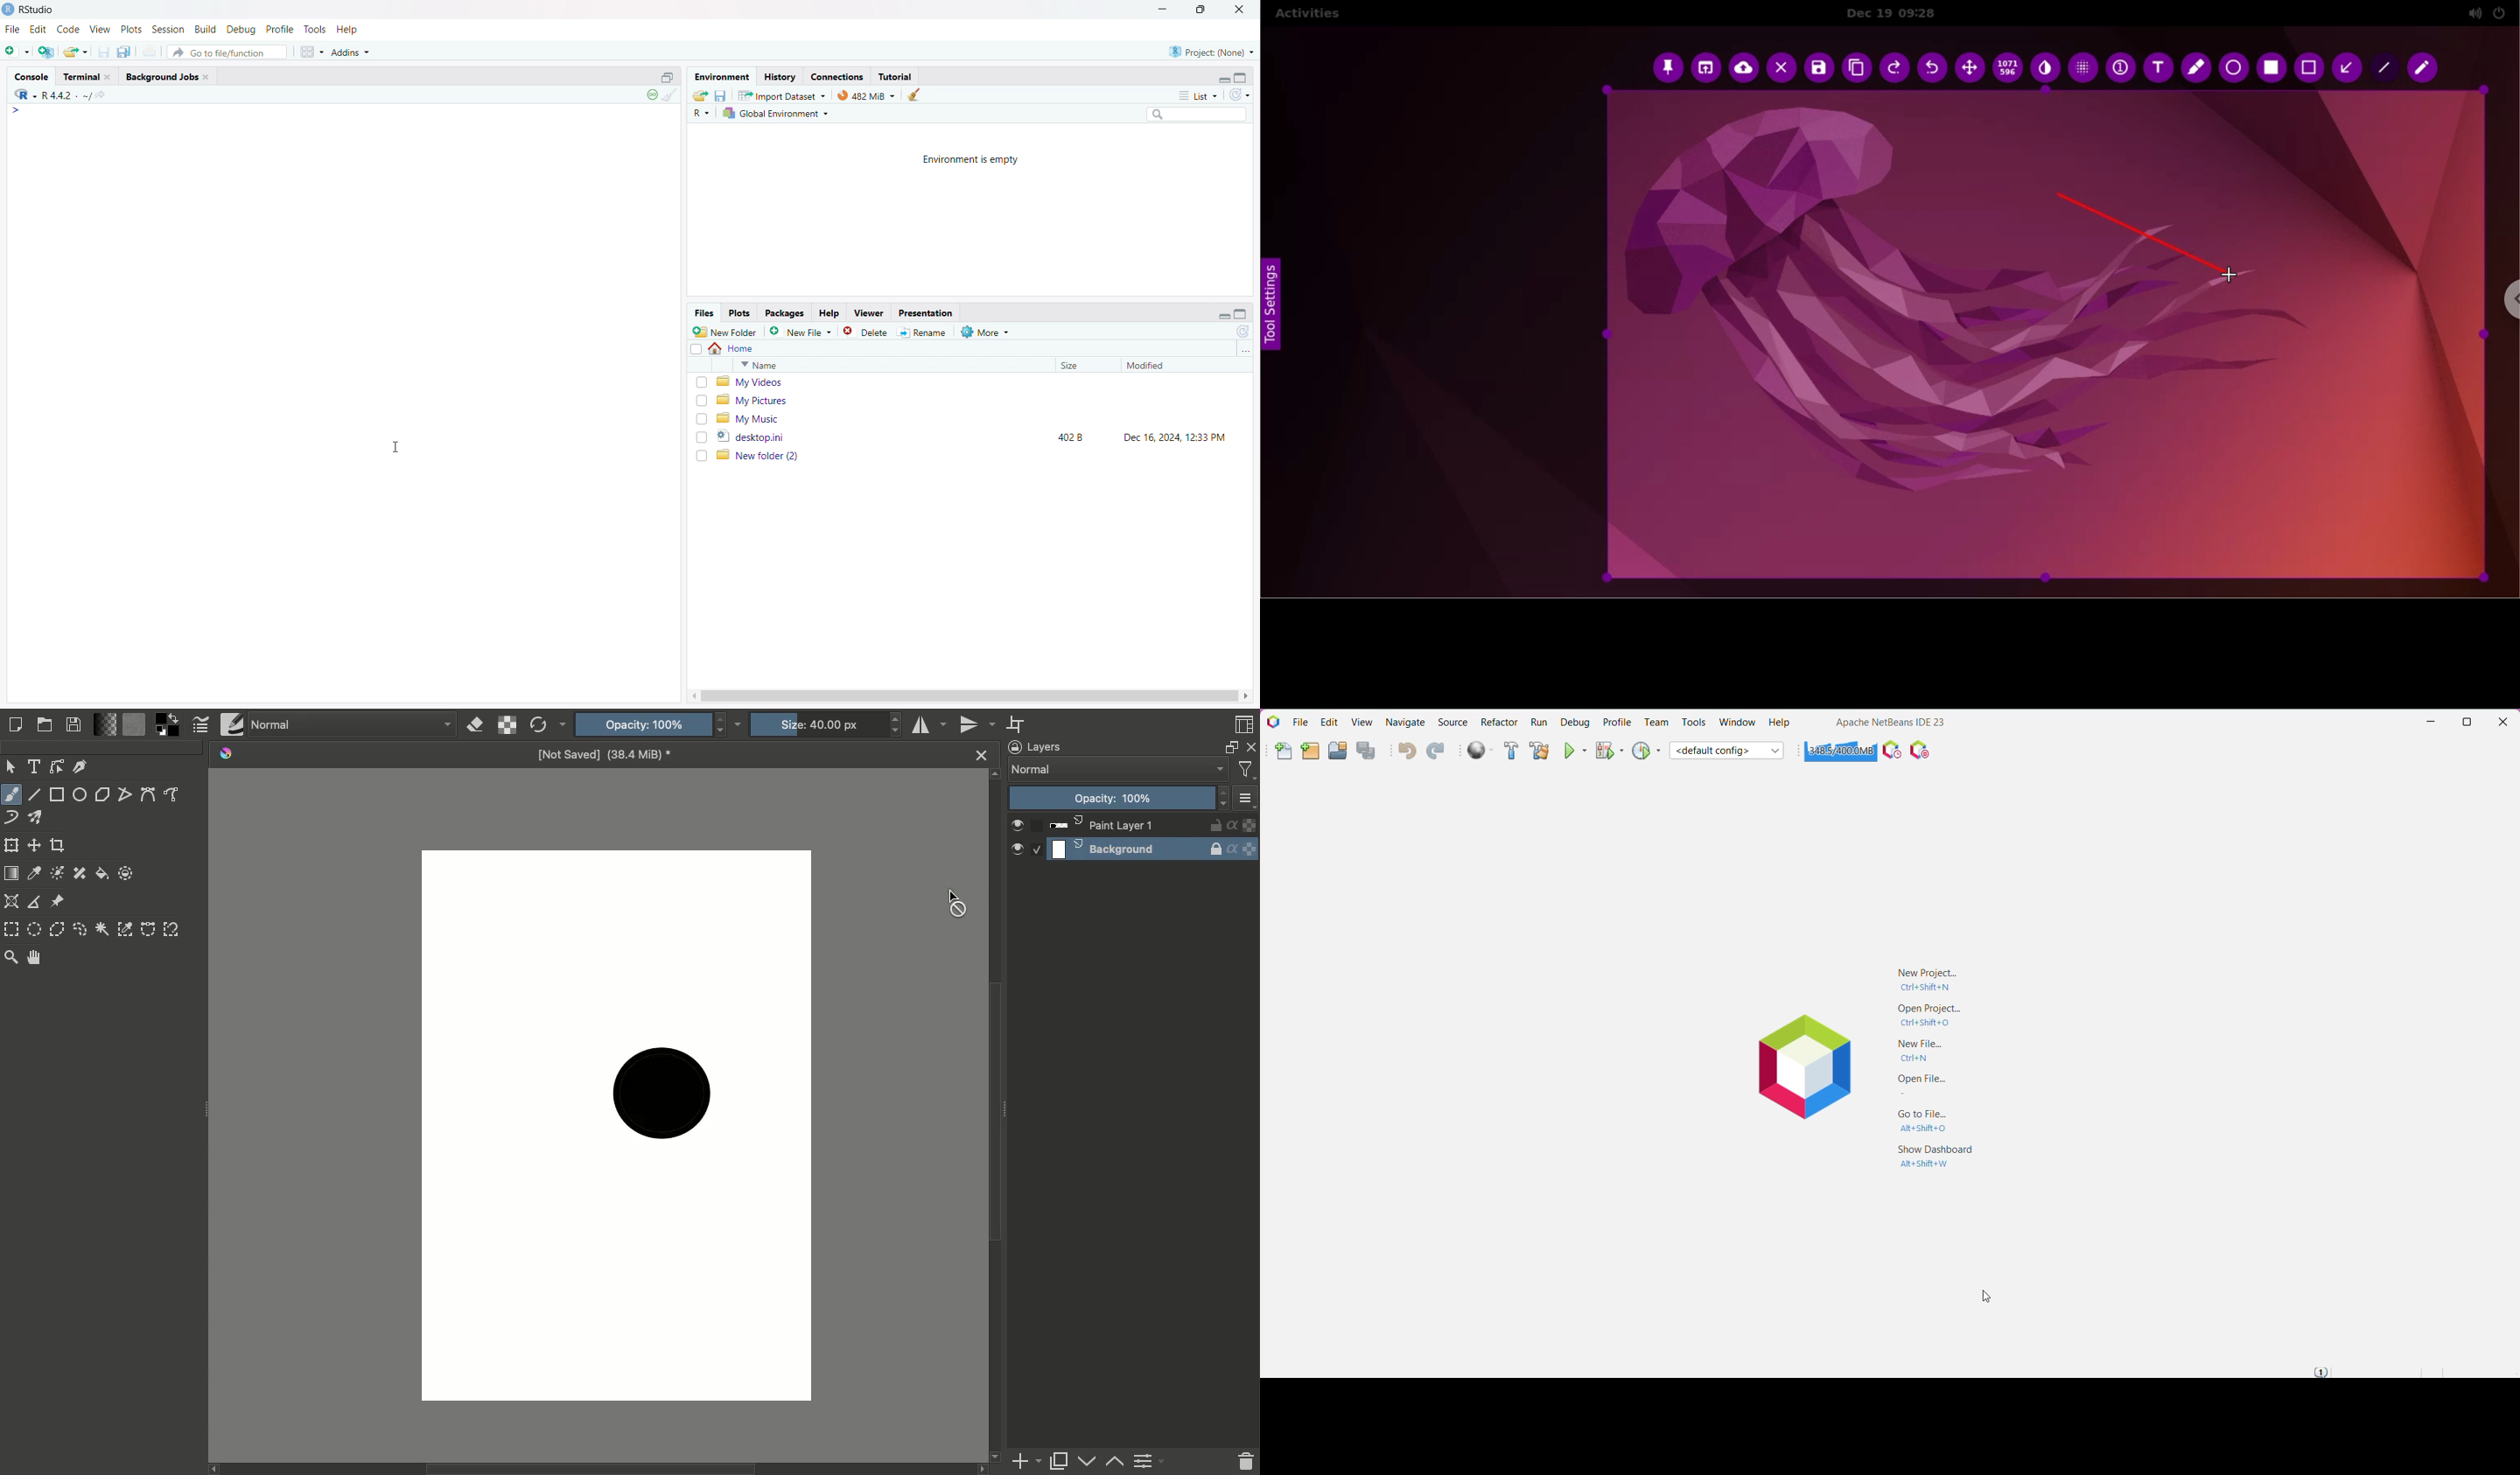 Image resolution: width=2520 pixels, height=1484 pixels. I want to click on scroll right, so click(1247, 696).